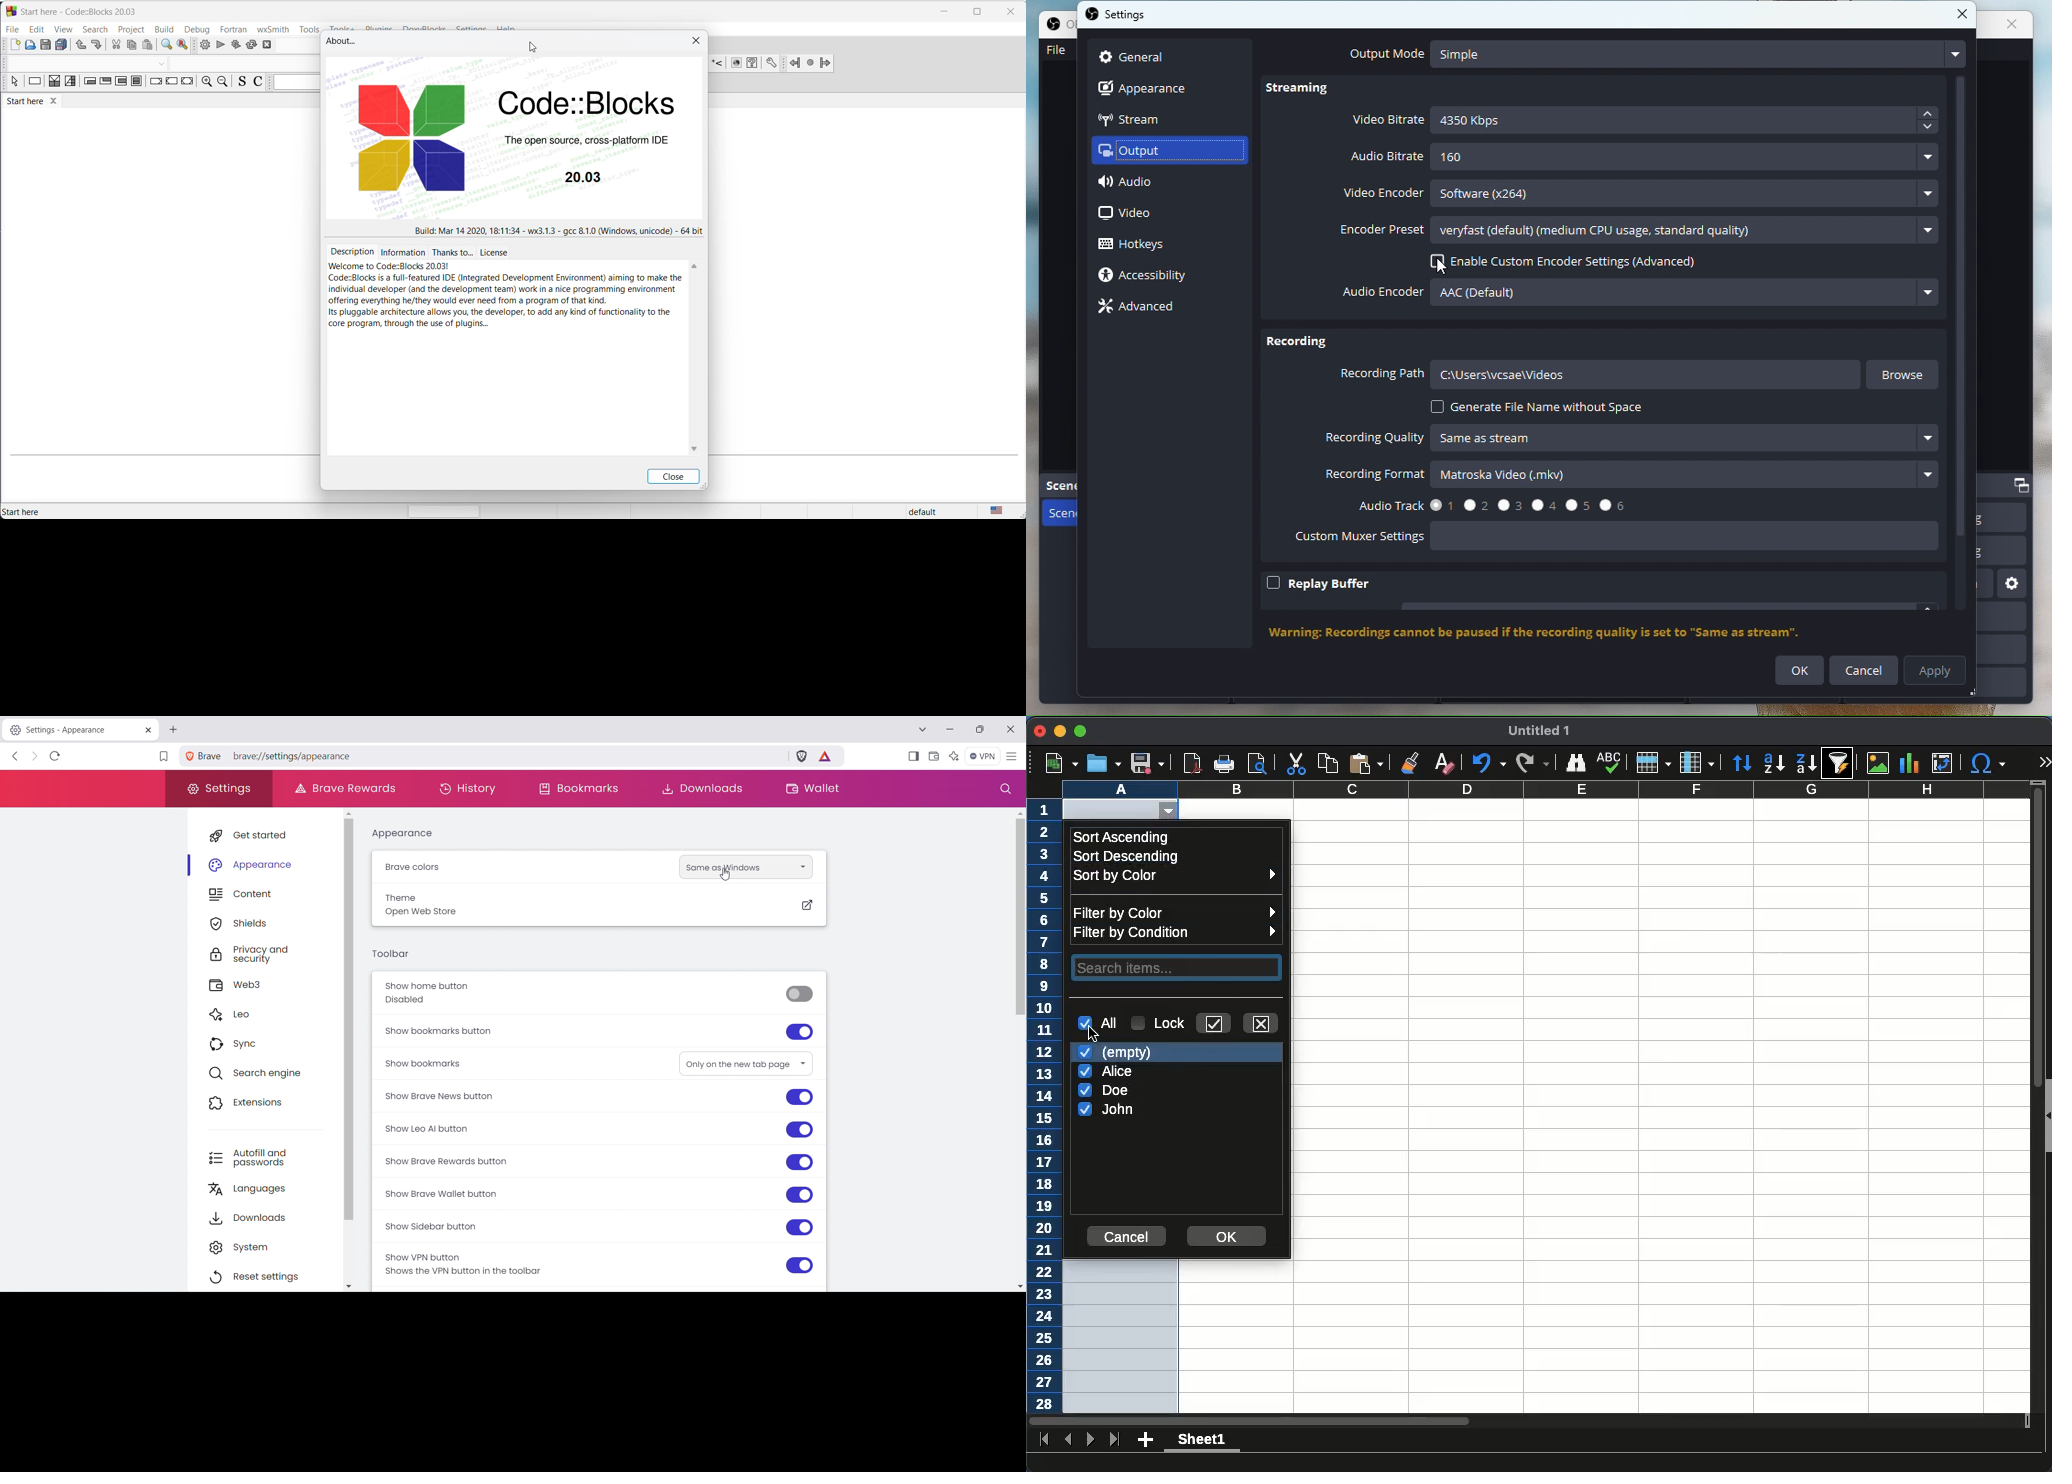  What do you see at coordinates (204, 756) in the screenshot?
I see `Brave` at bounding box center [204, 756].